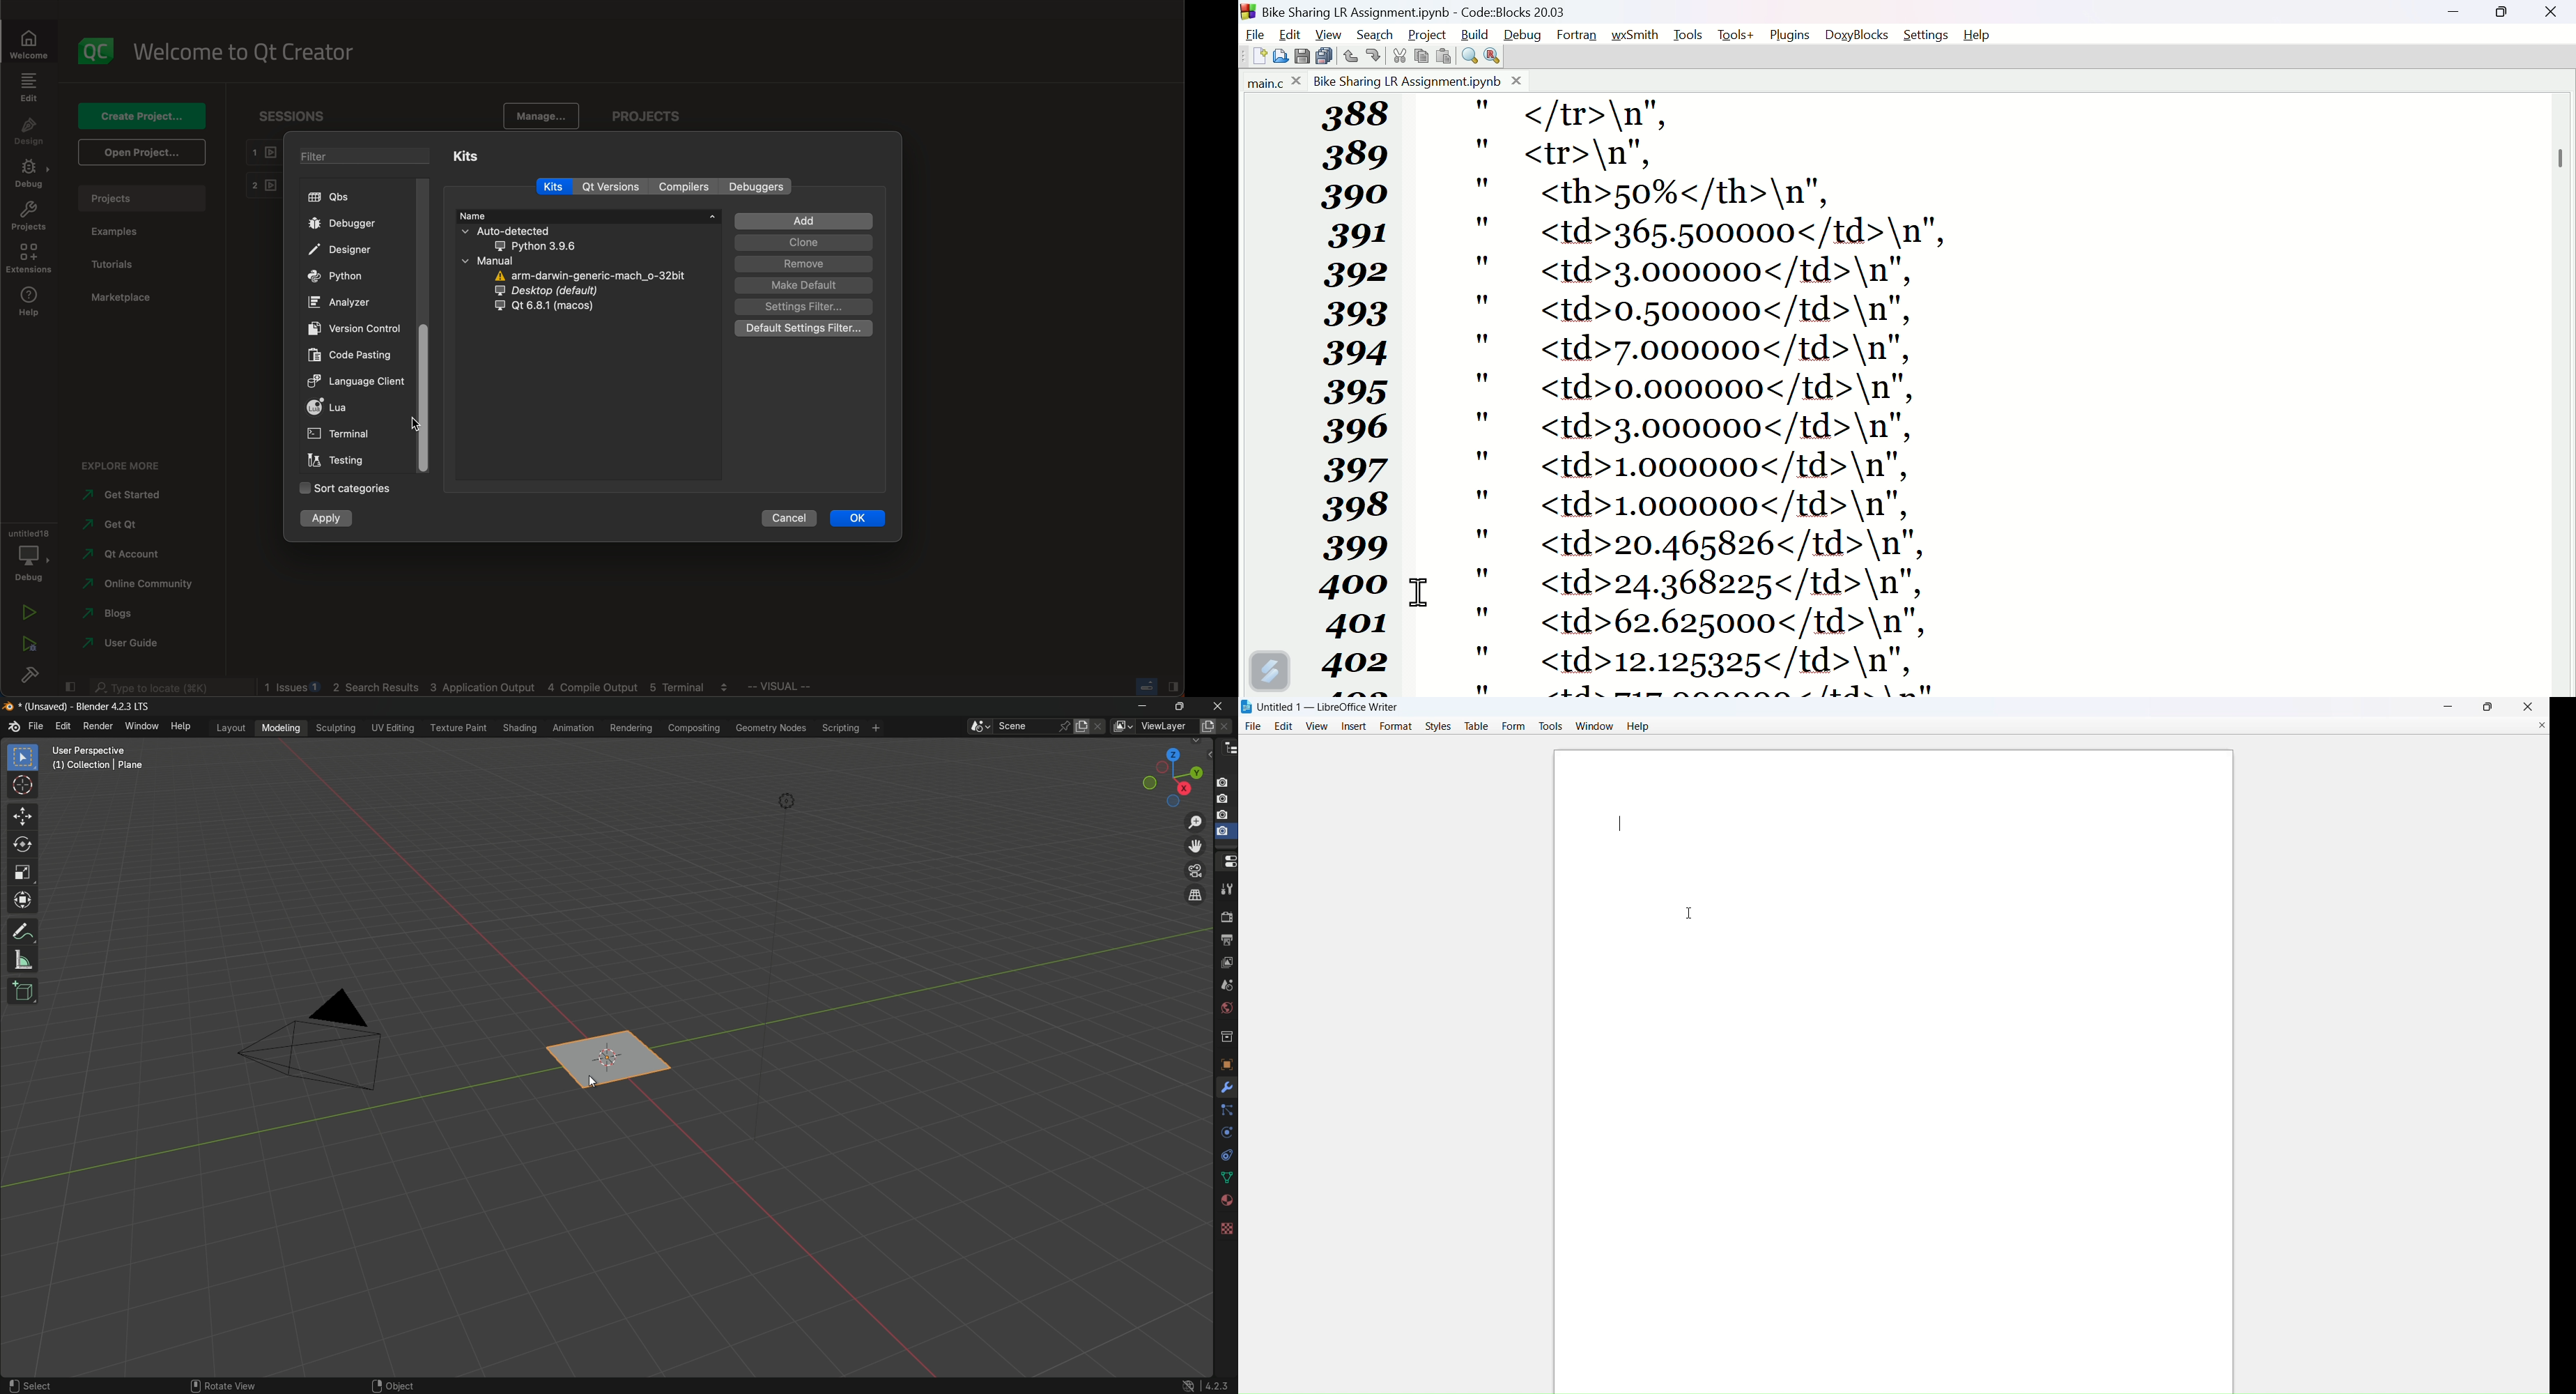 The image size is (2576, 1400). Describe the element at coordinates (351, 355) in the screenshot. I see `code` at that location.